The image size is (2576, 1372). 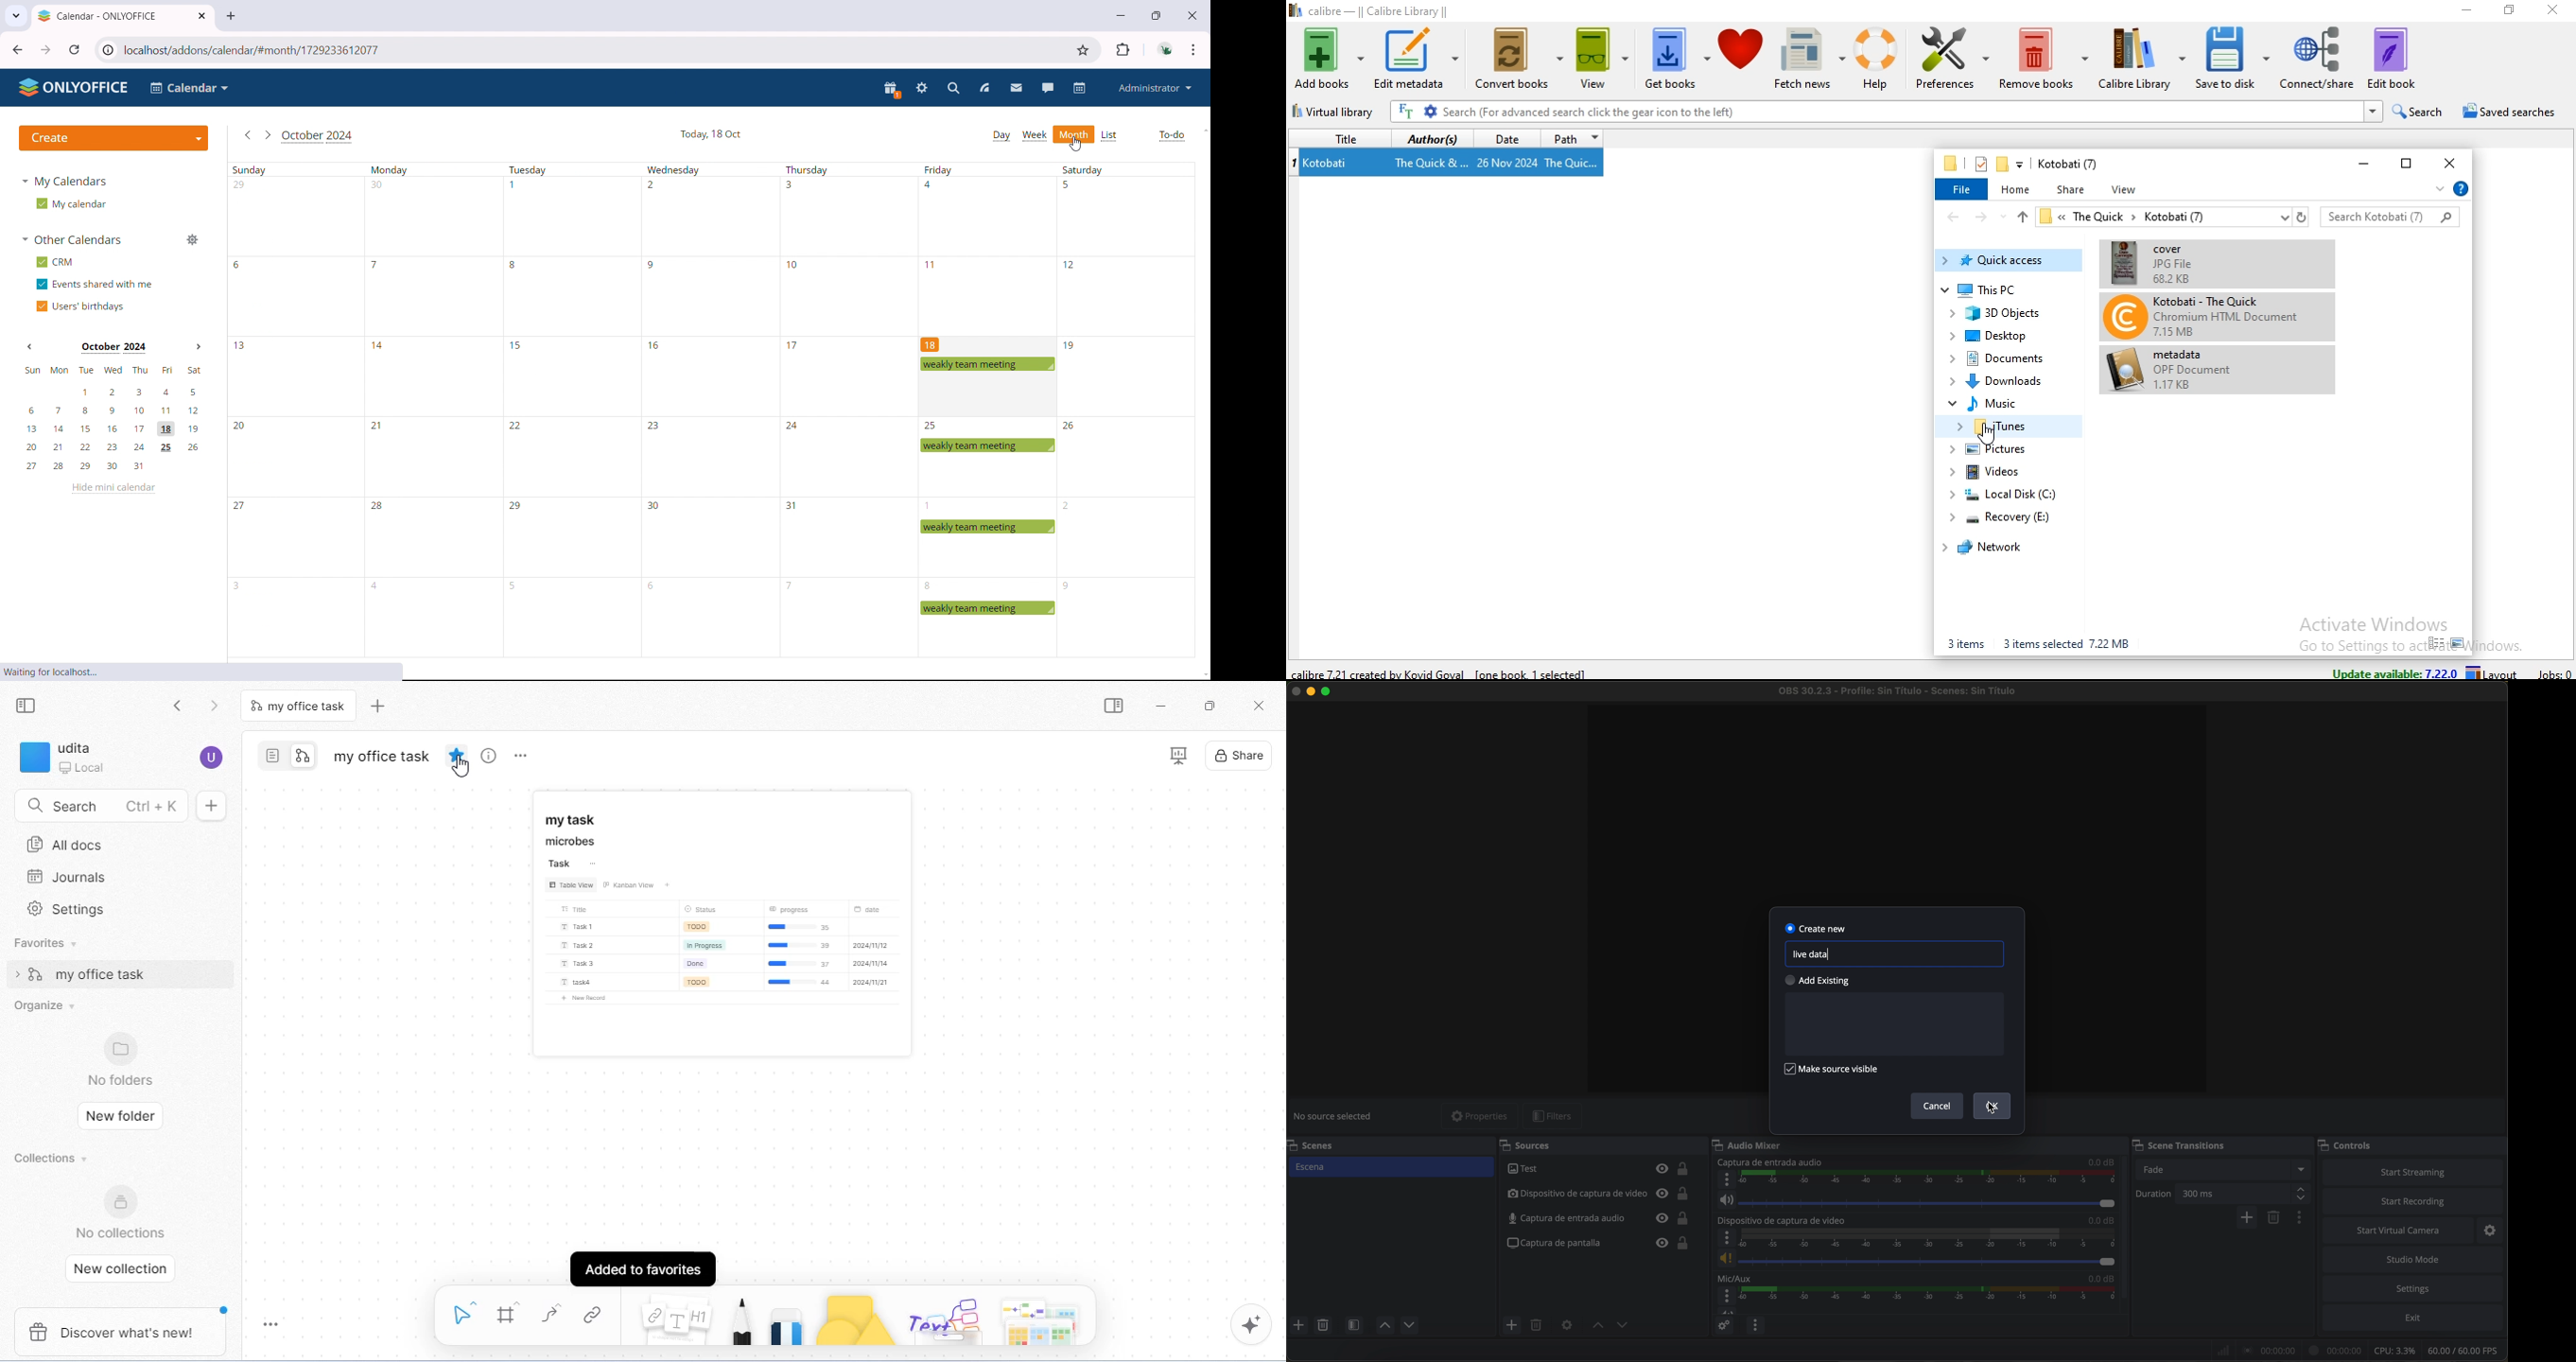 I want to click on 300 ms, so click(x=2246, y=1194).